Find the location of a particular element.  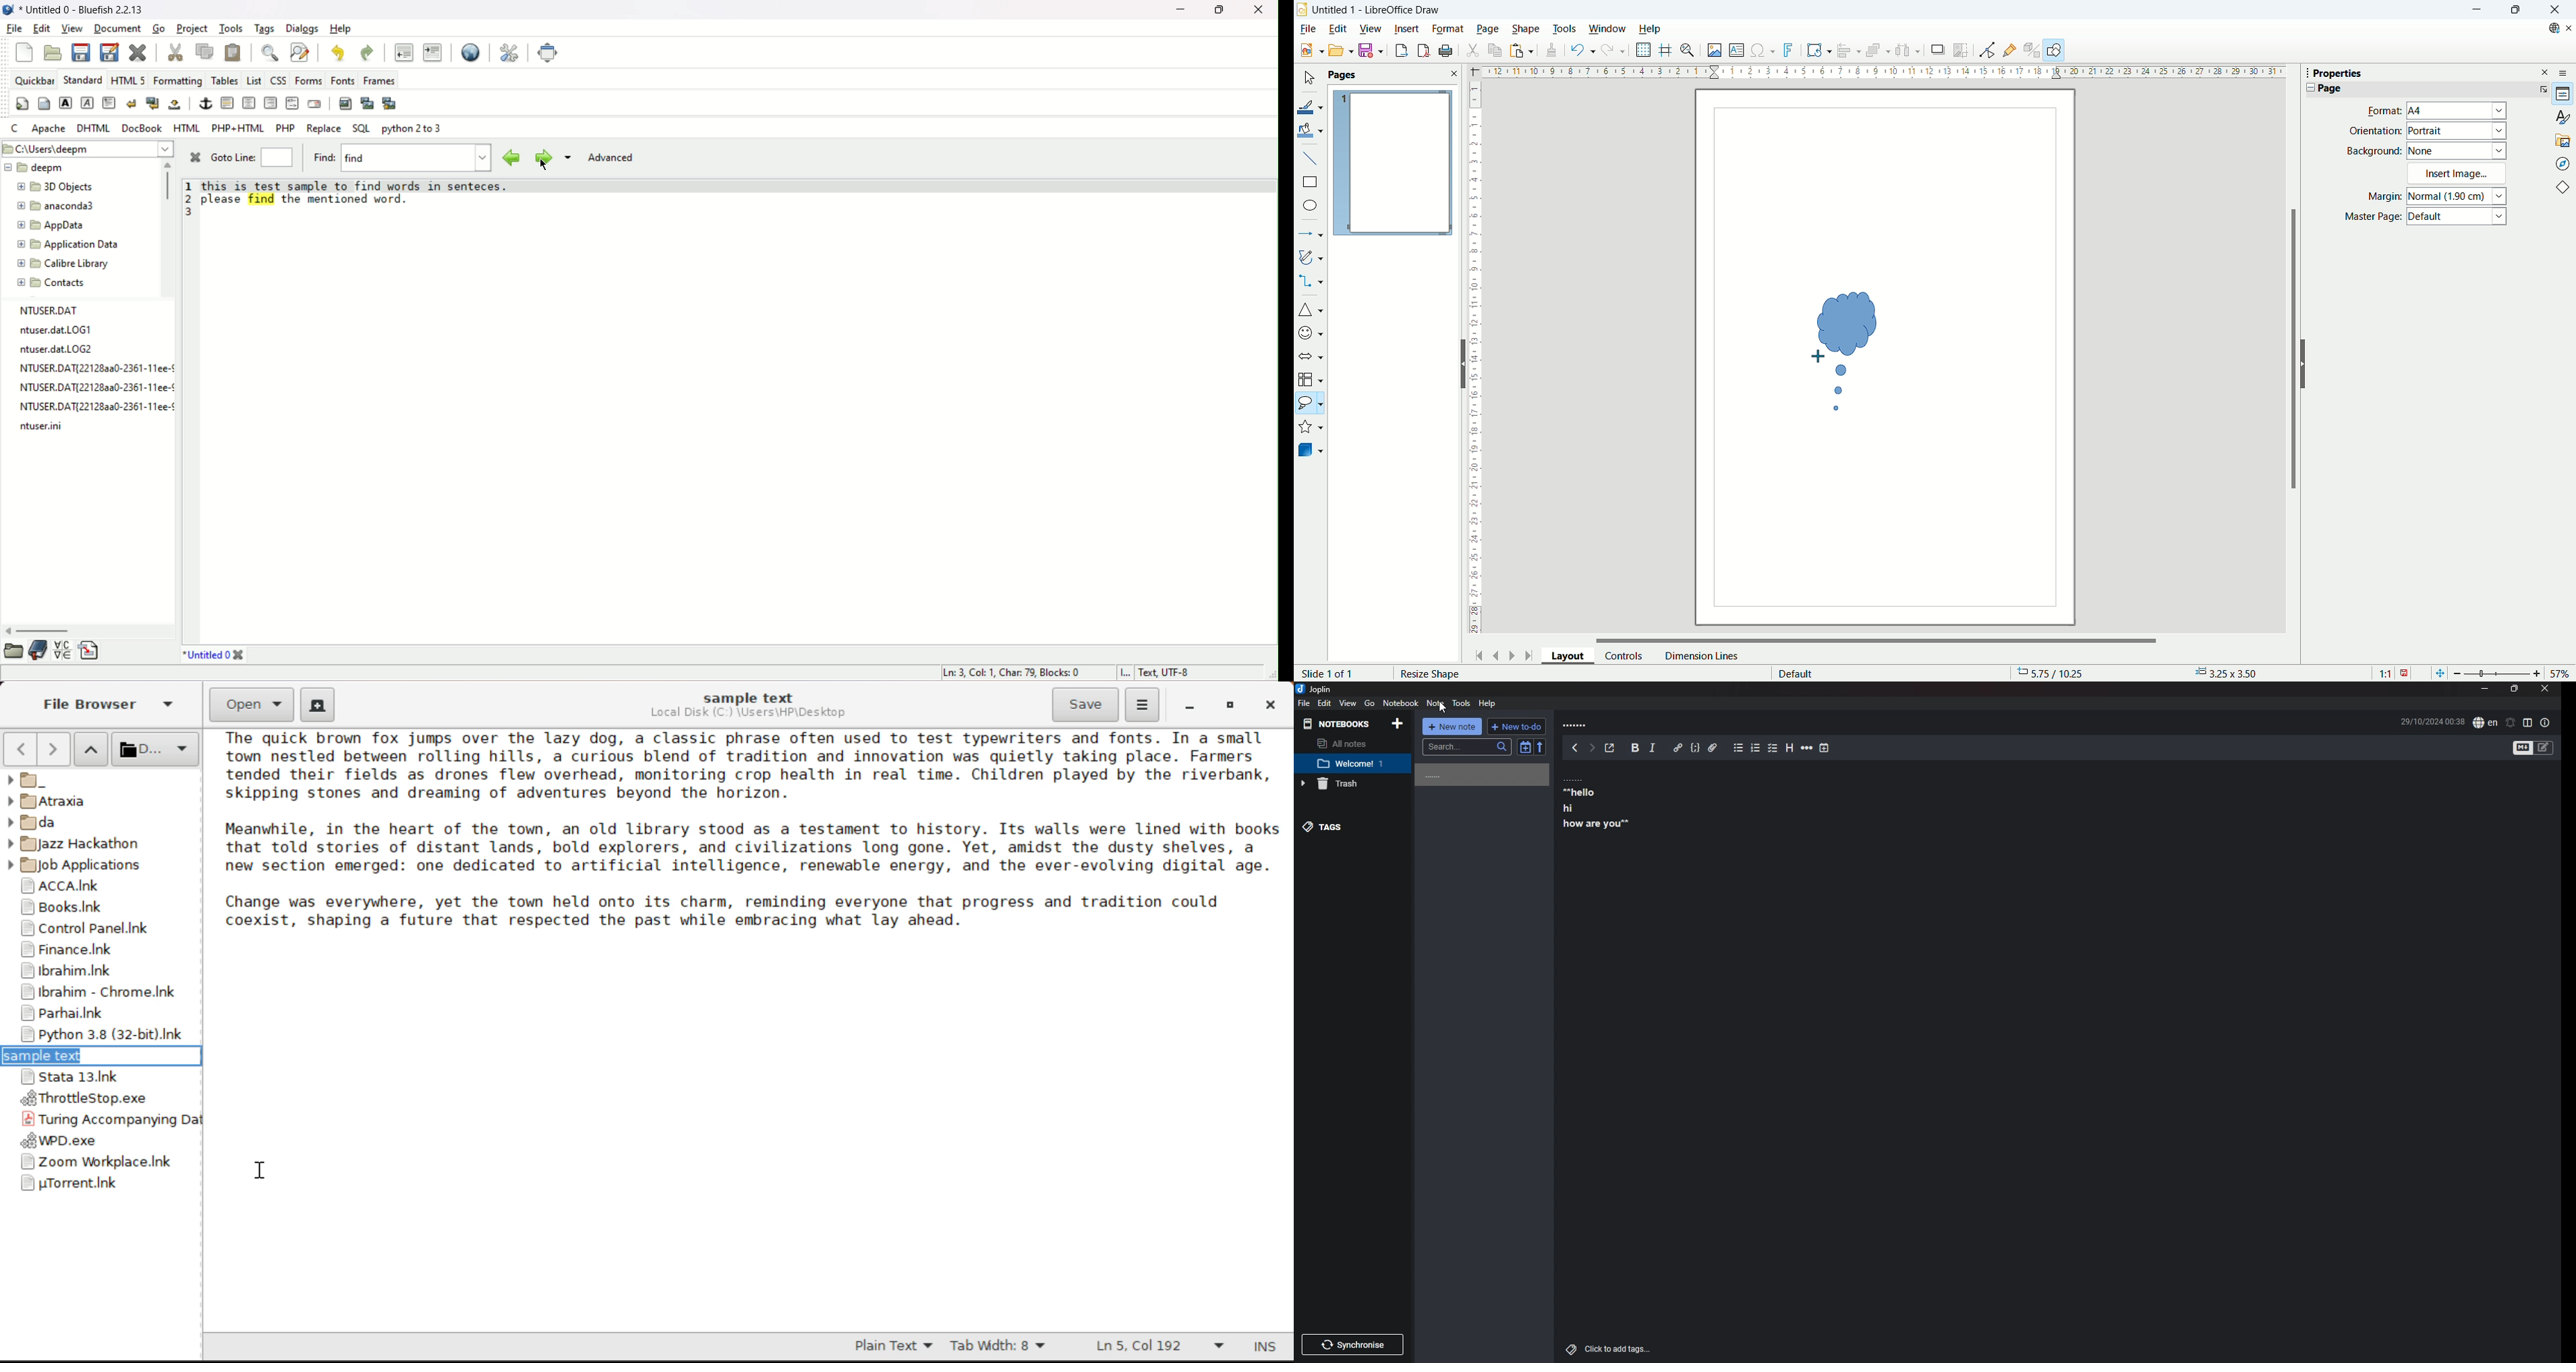

Job Applications Folder is located at coordinates (92, 868).